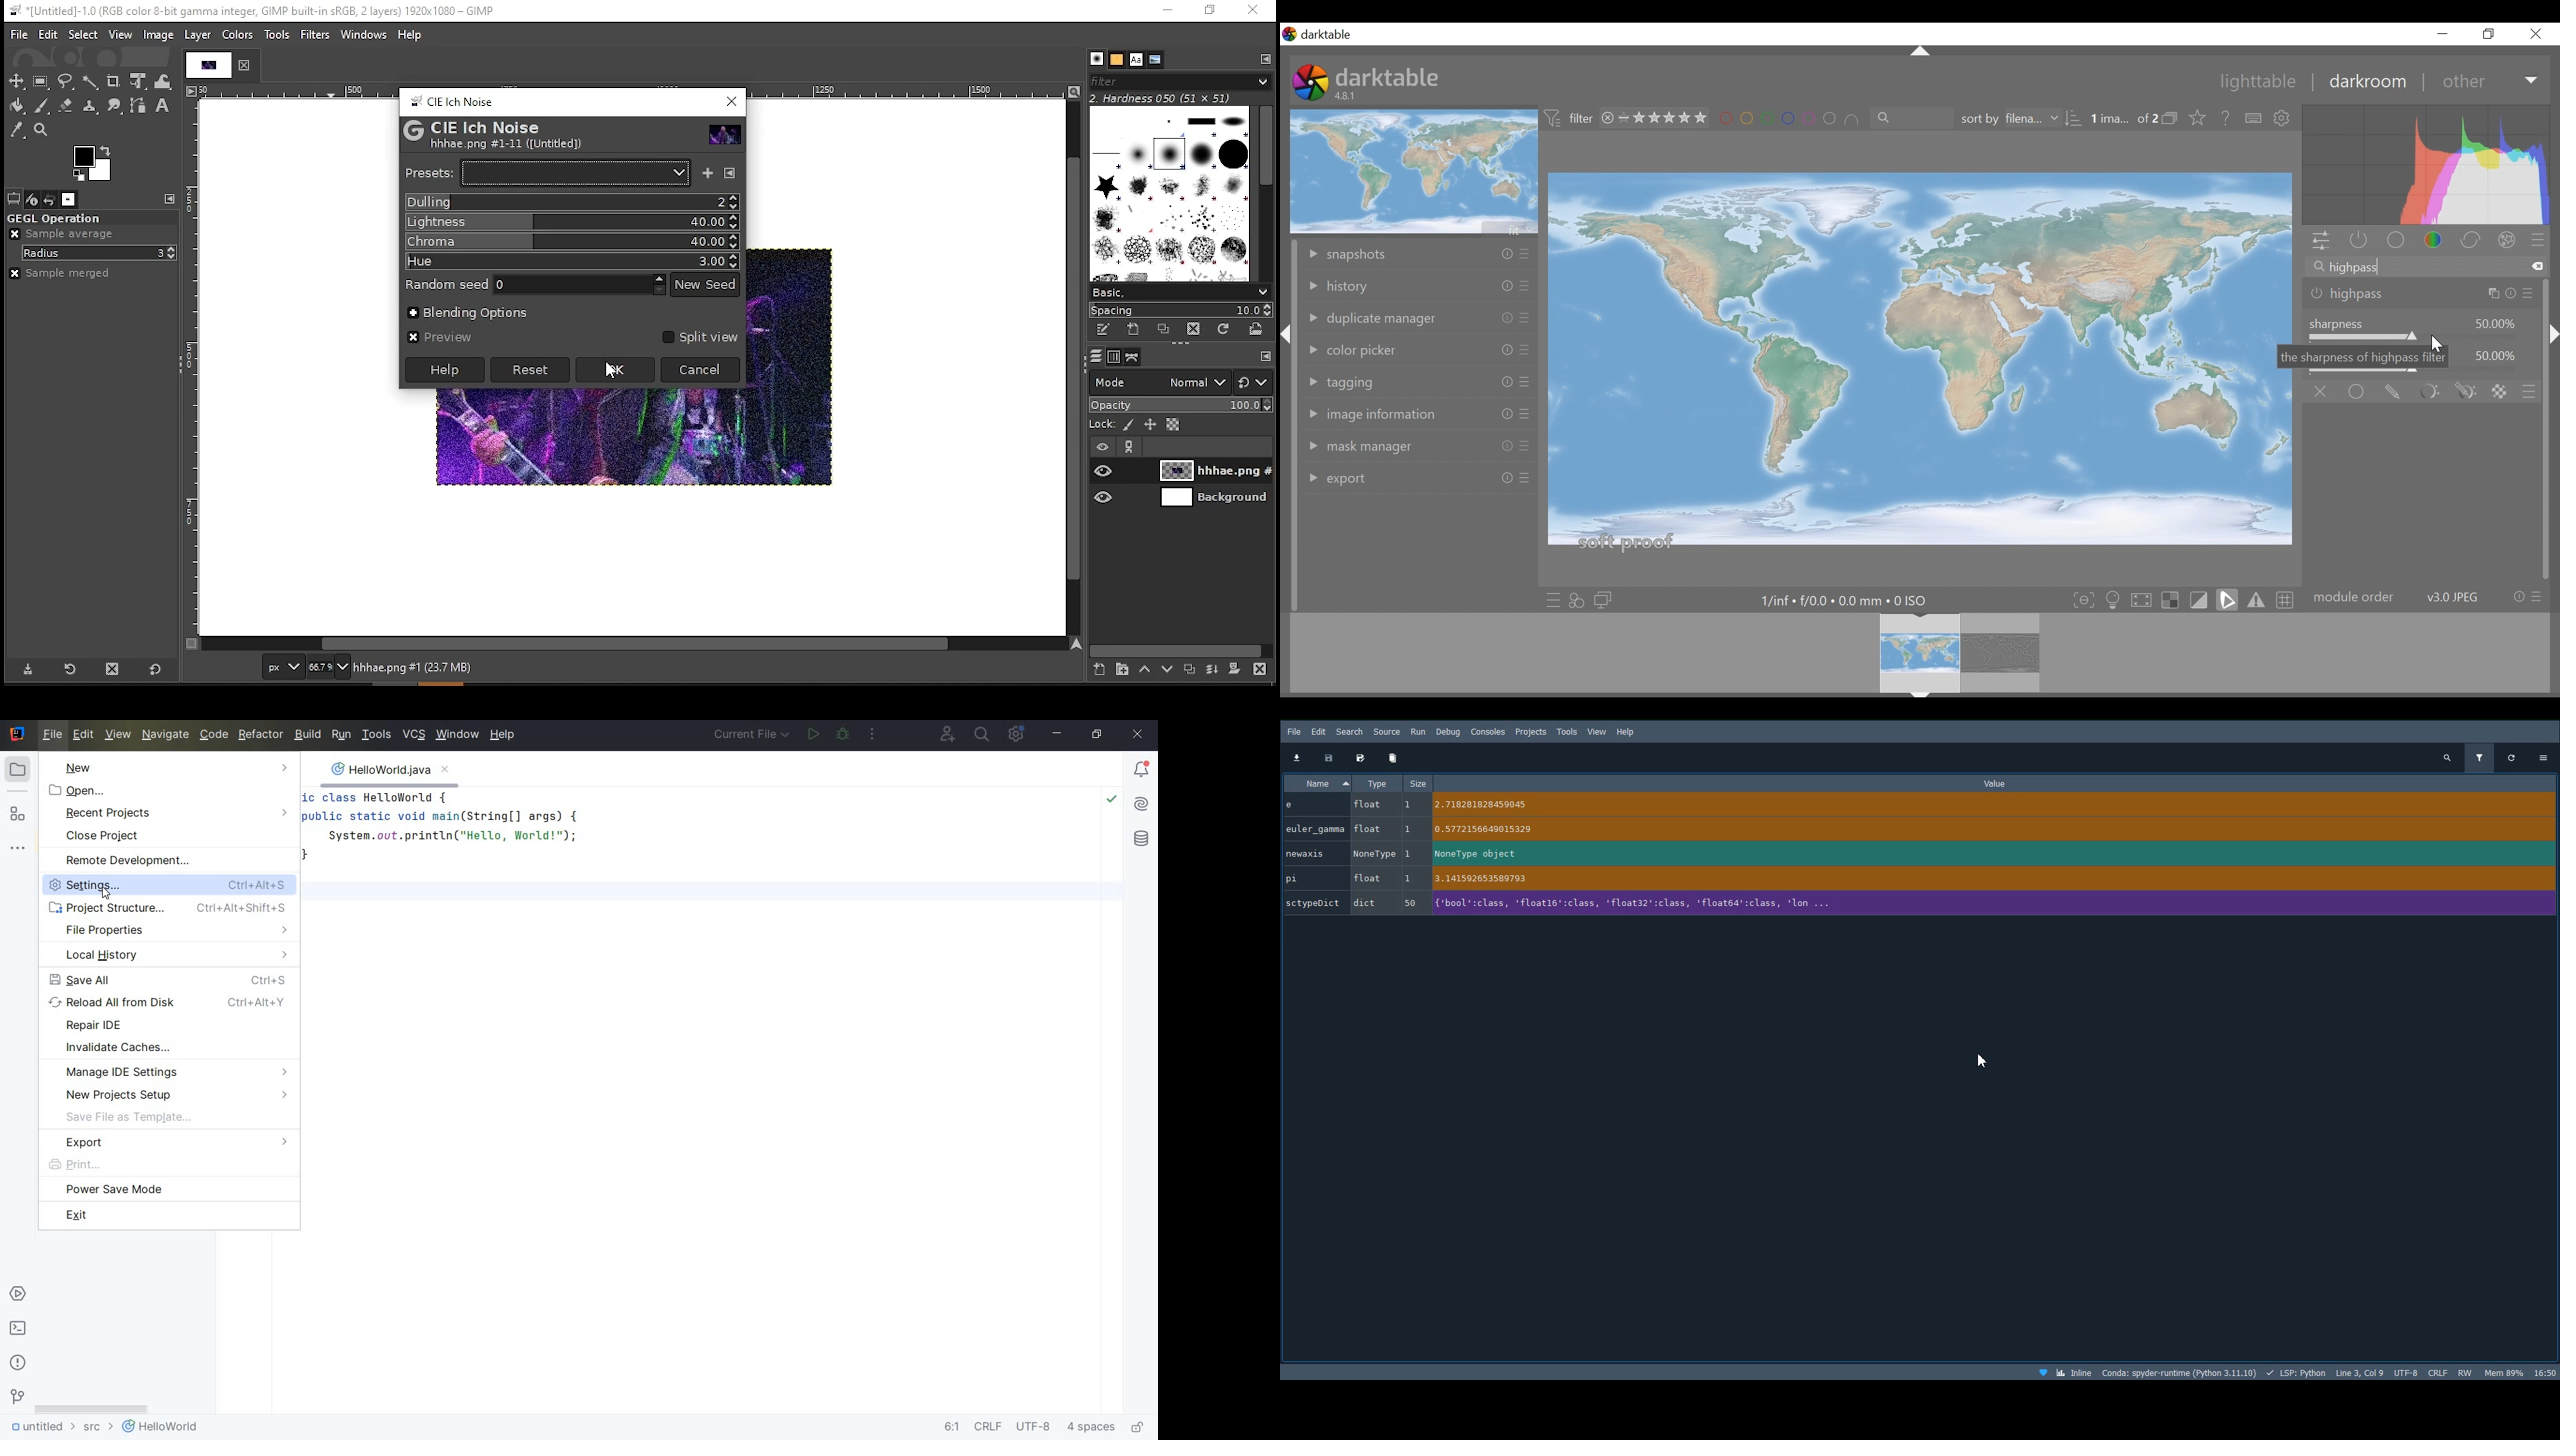  Describe the element at coordinates (1319, 731) in the screenshot. I see `Edit` at that location.